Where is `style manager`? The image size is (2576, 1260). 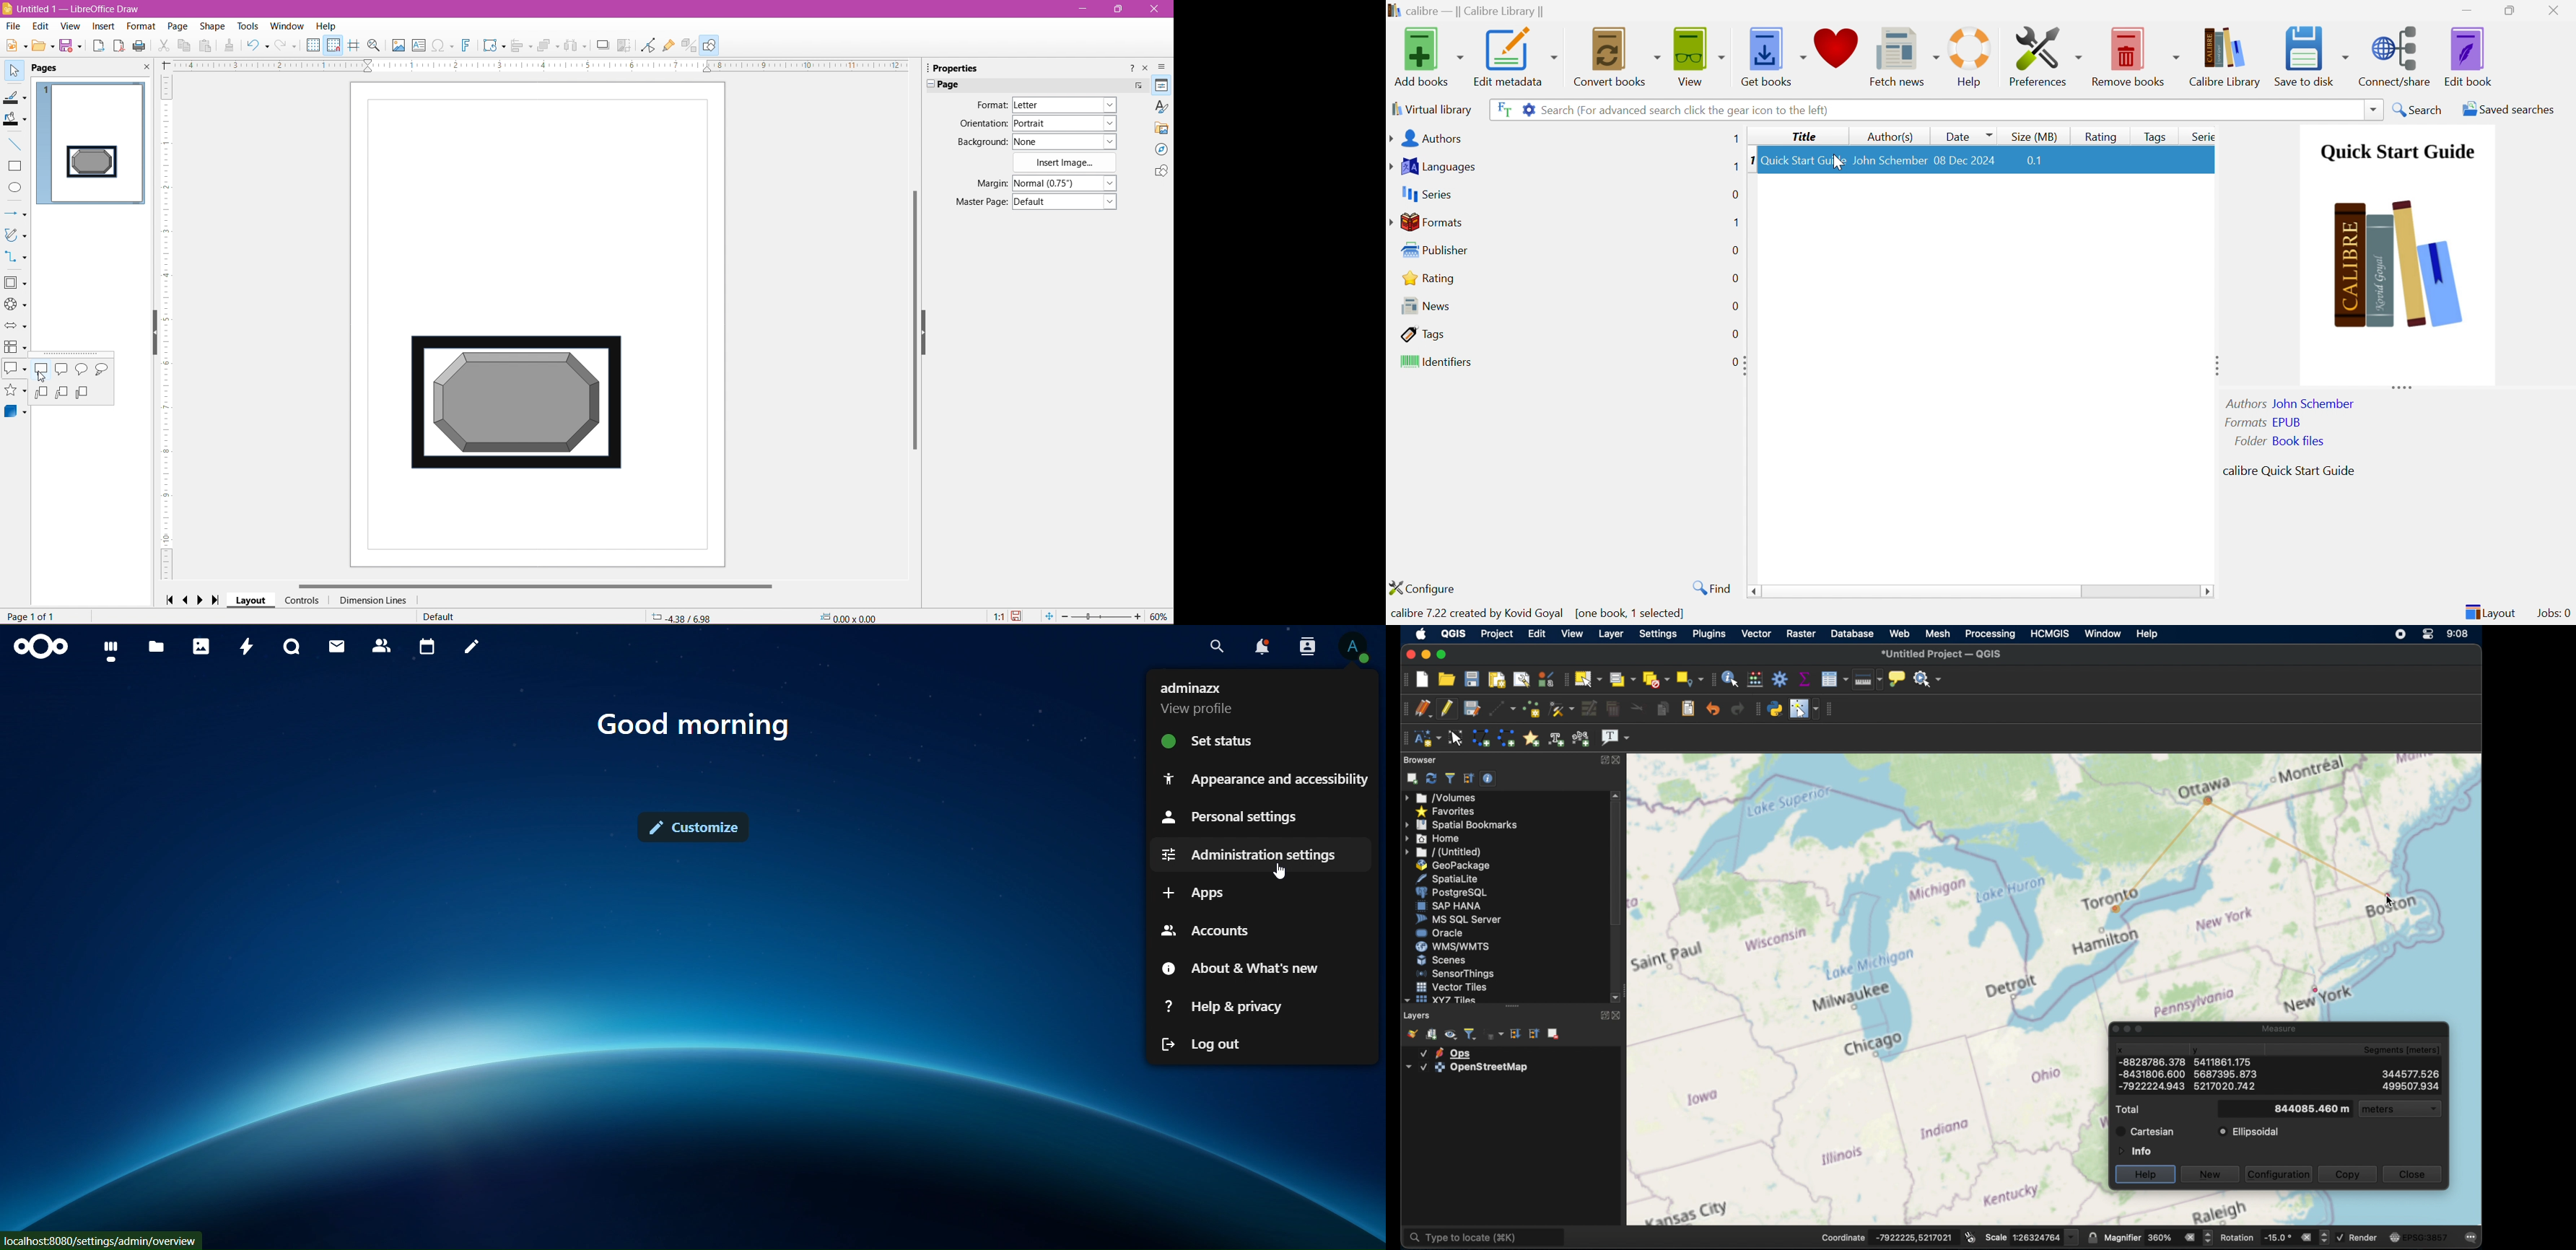 style manager is located at coordinates (1546, 678).